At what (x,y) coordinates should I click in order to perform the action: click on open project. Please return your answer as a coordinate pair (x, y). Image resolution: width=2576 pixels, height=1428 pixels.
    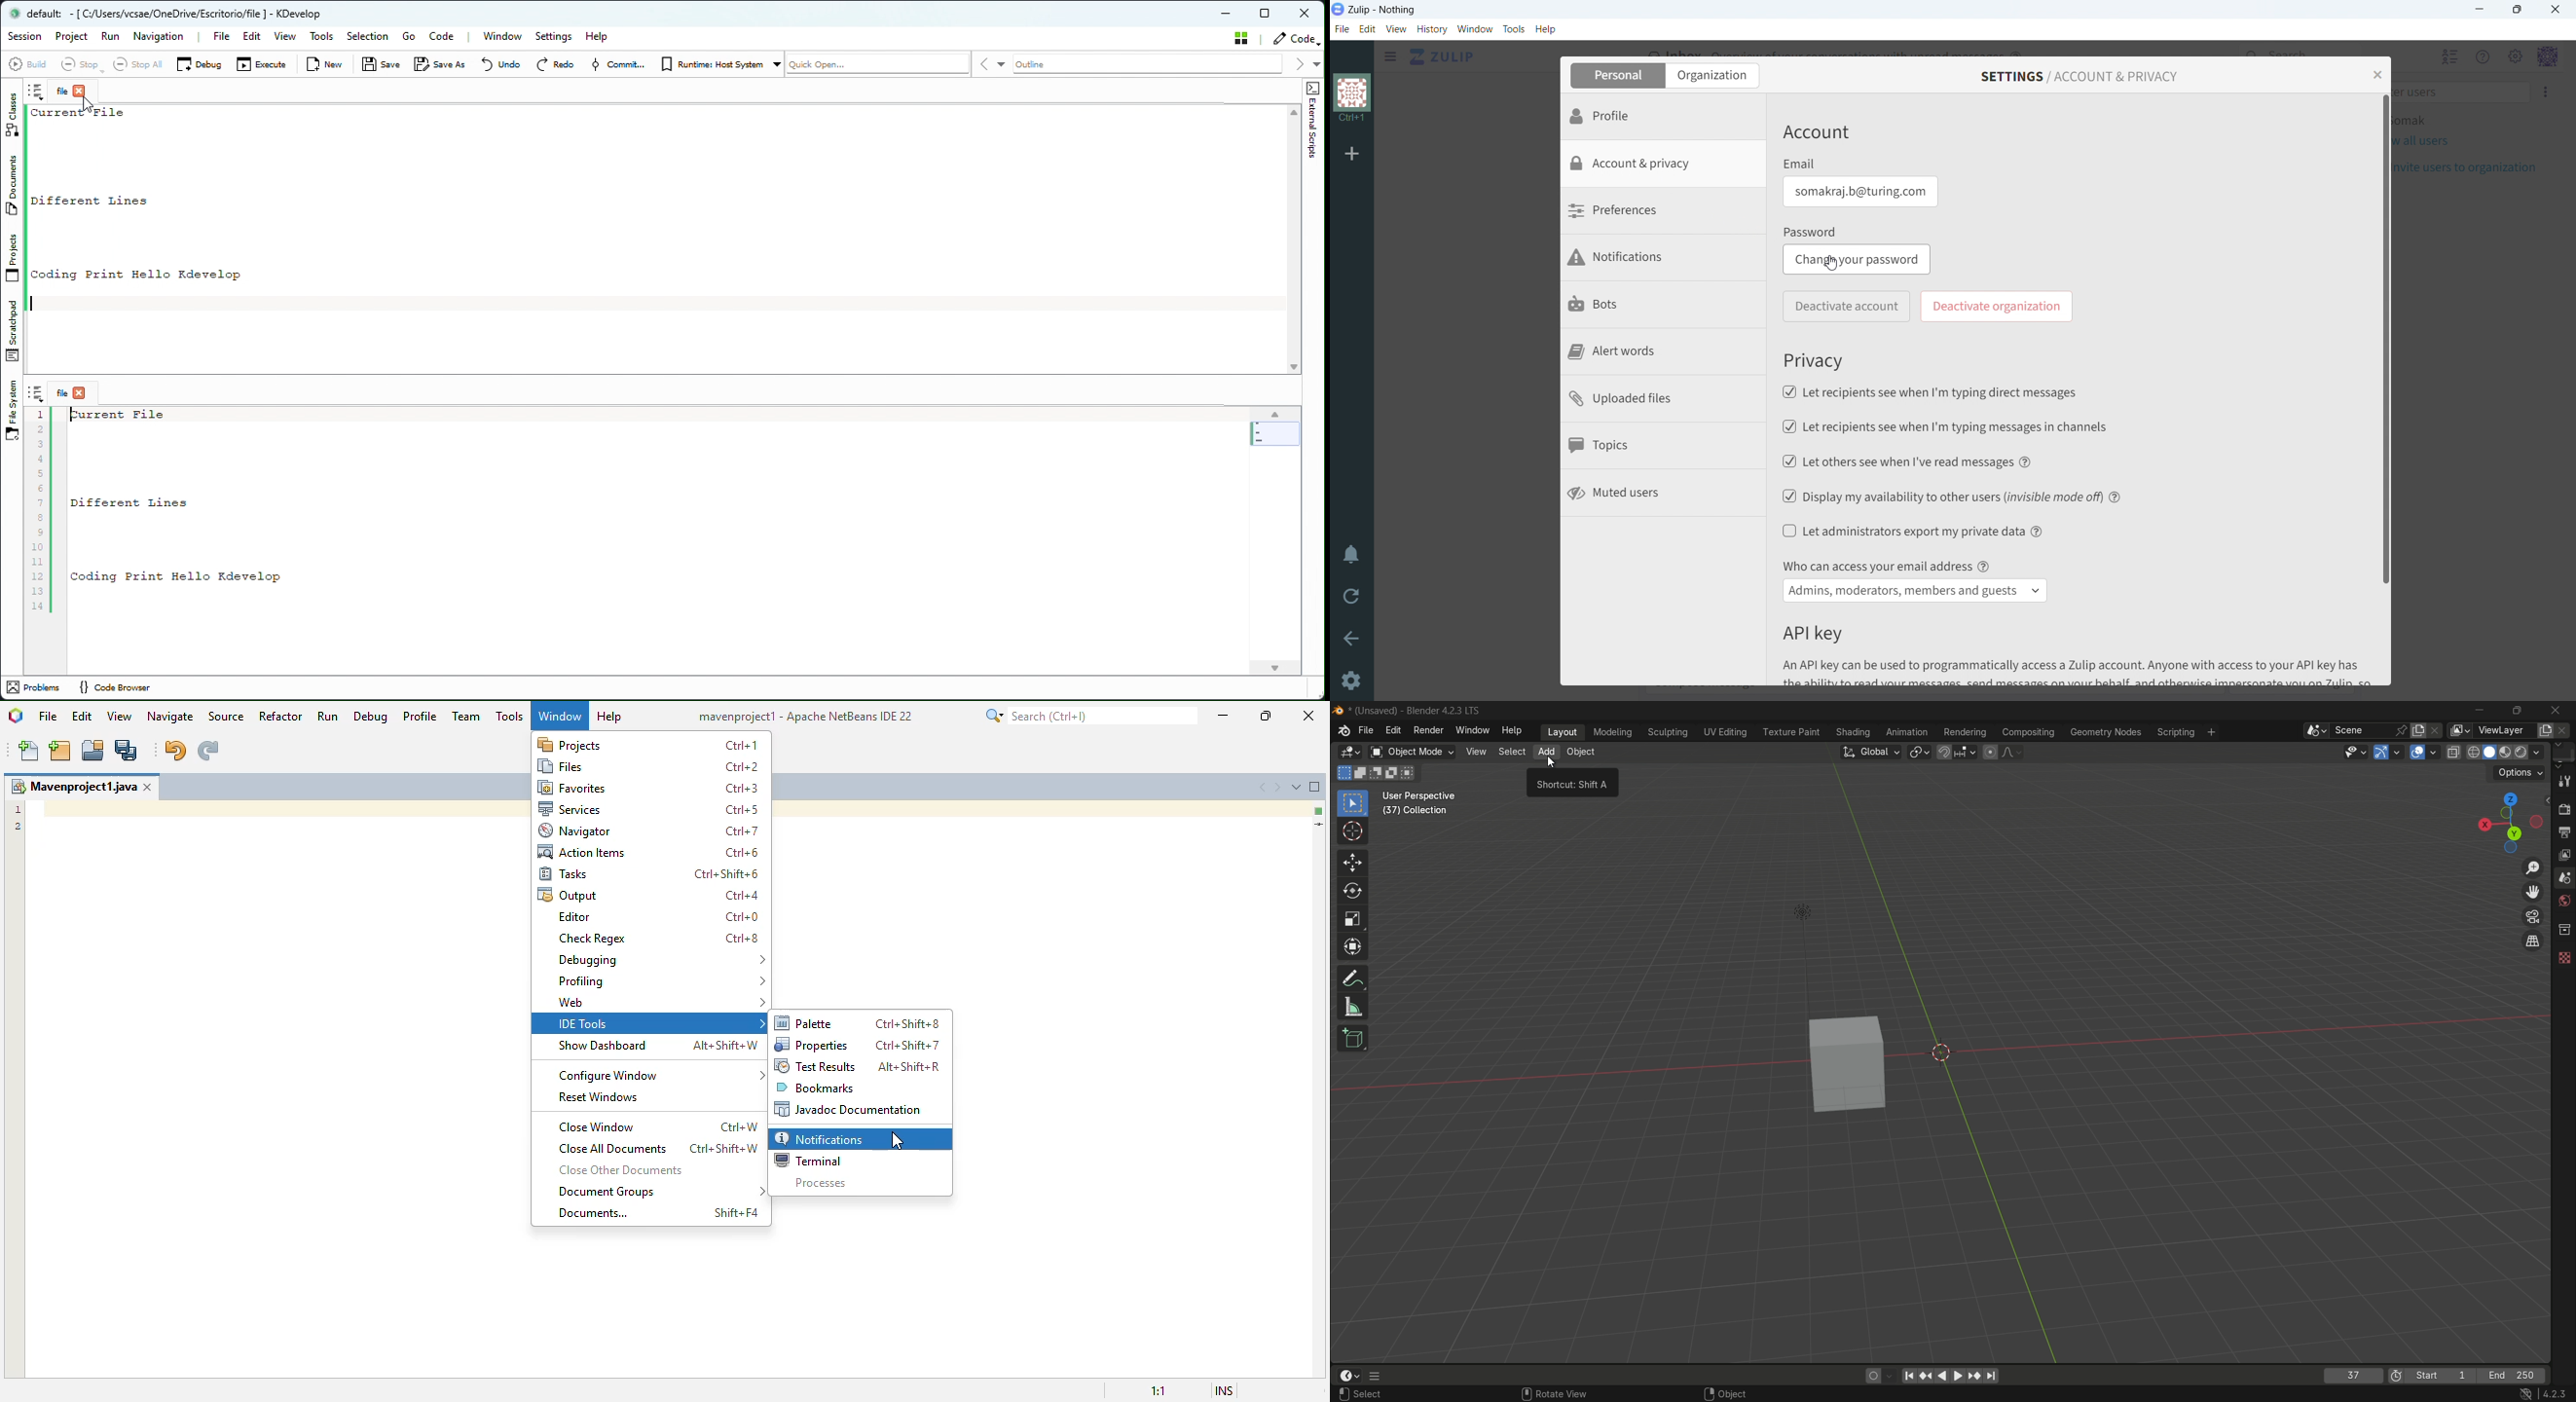
    Looking at the image, I should click on (93, 750).